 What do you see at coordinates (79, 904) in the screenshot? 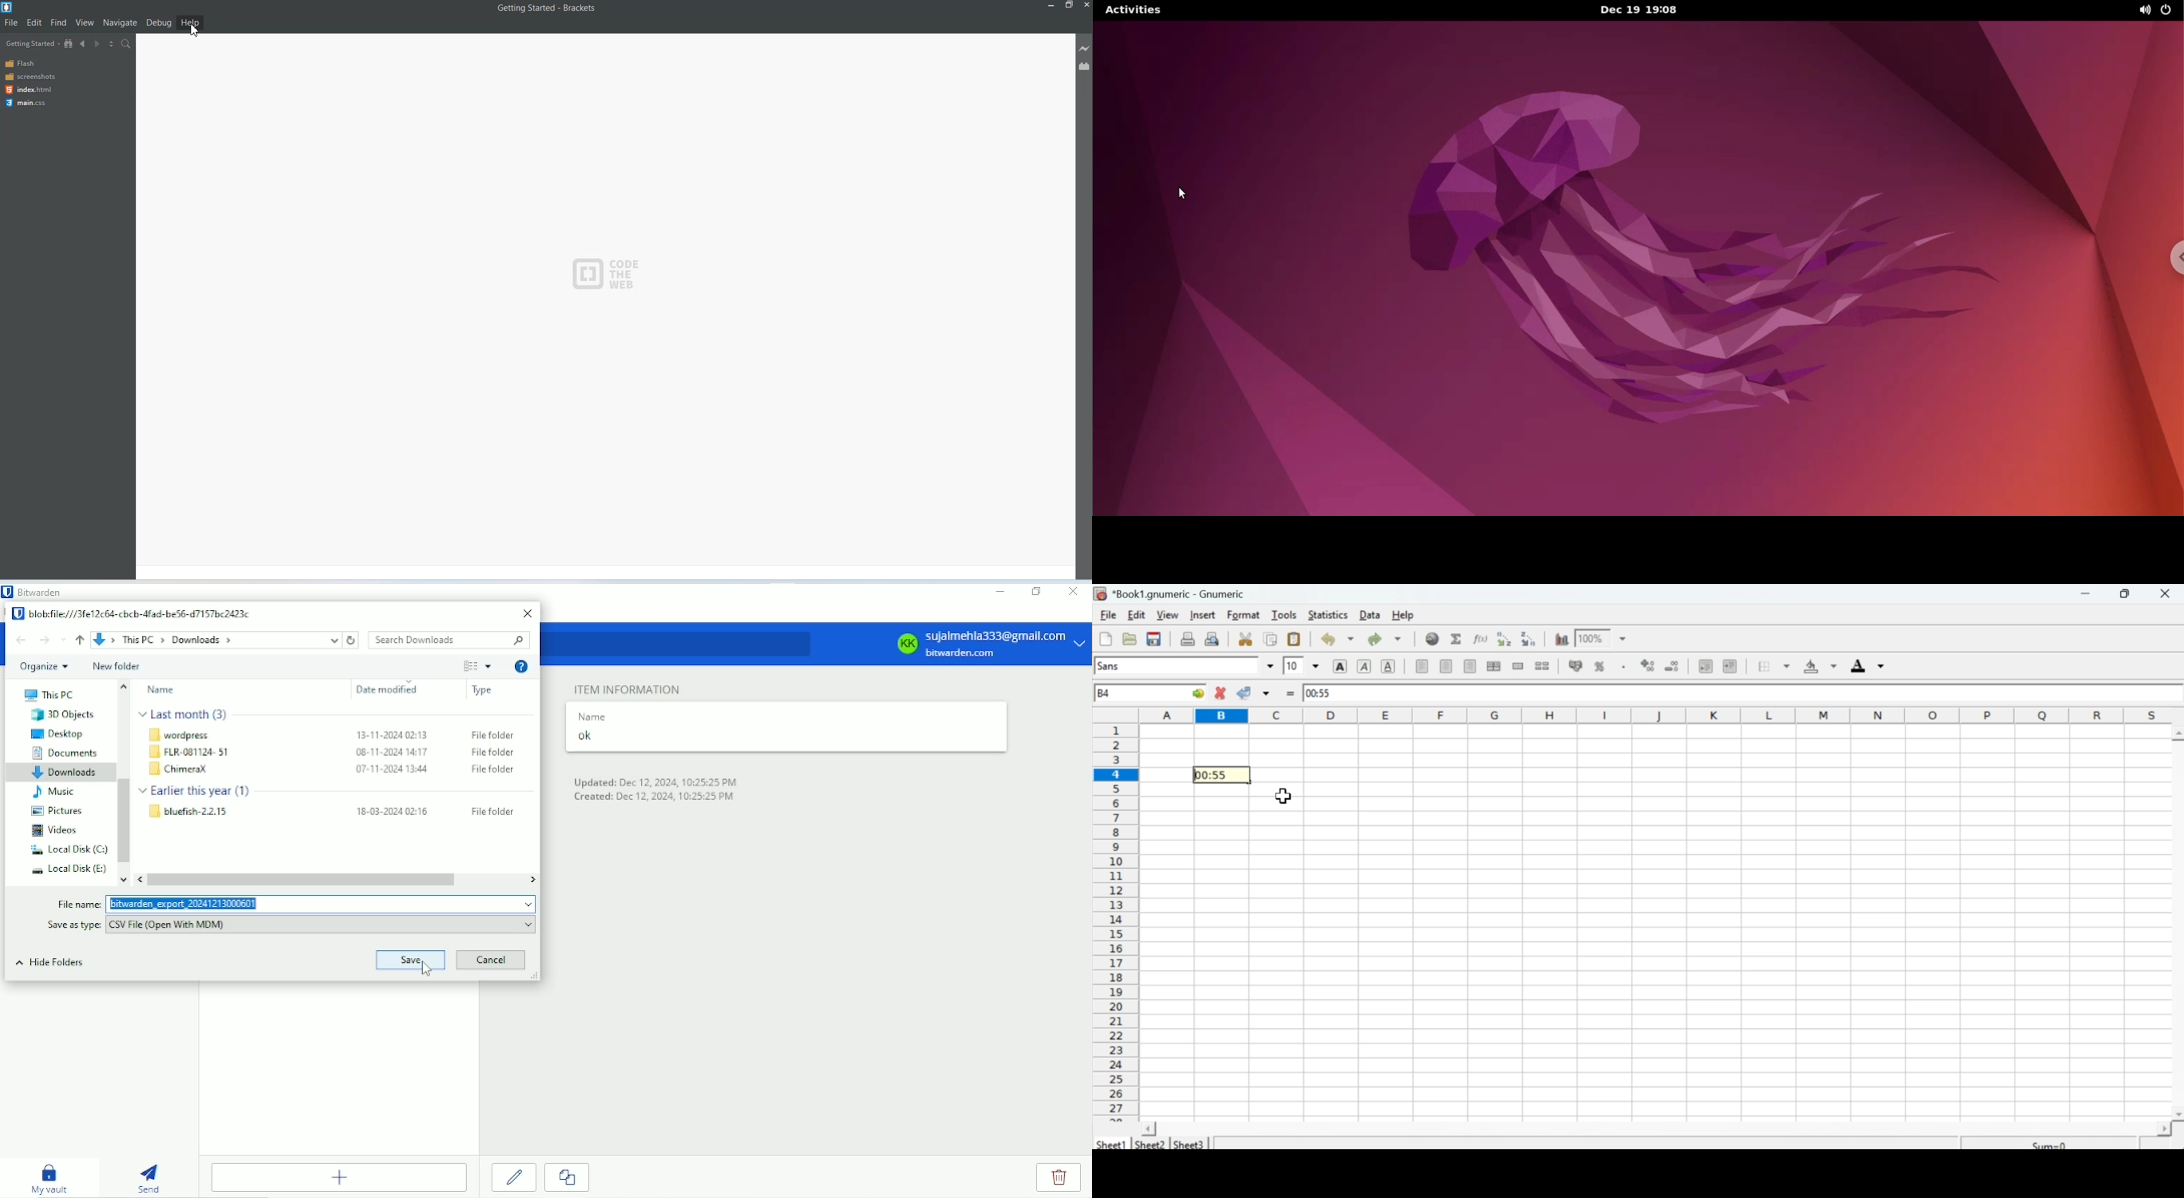
I see `File name` at bounding box center [79, 904].